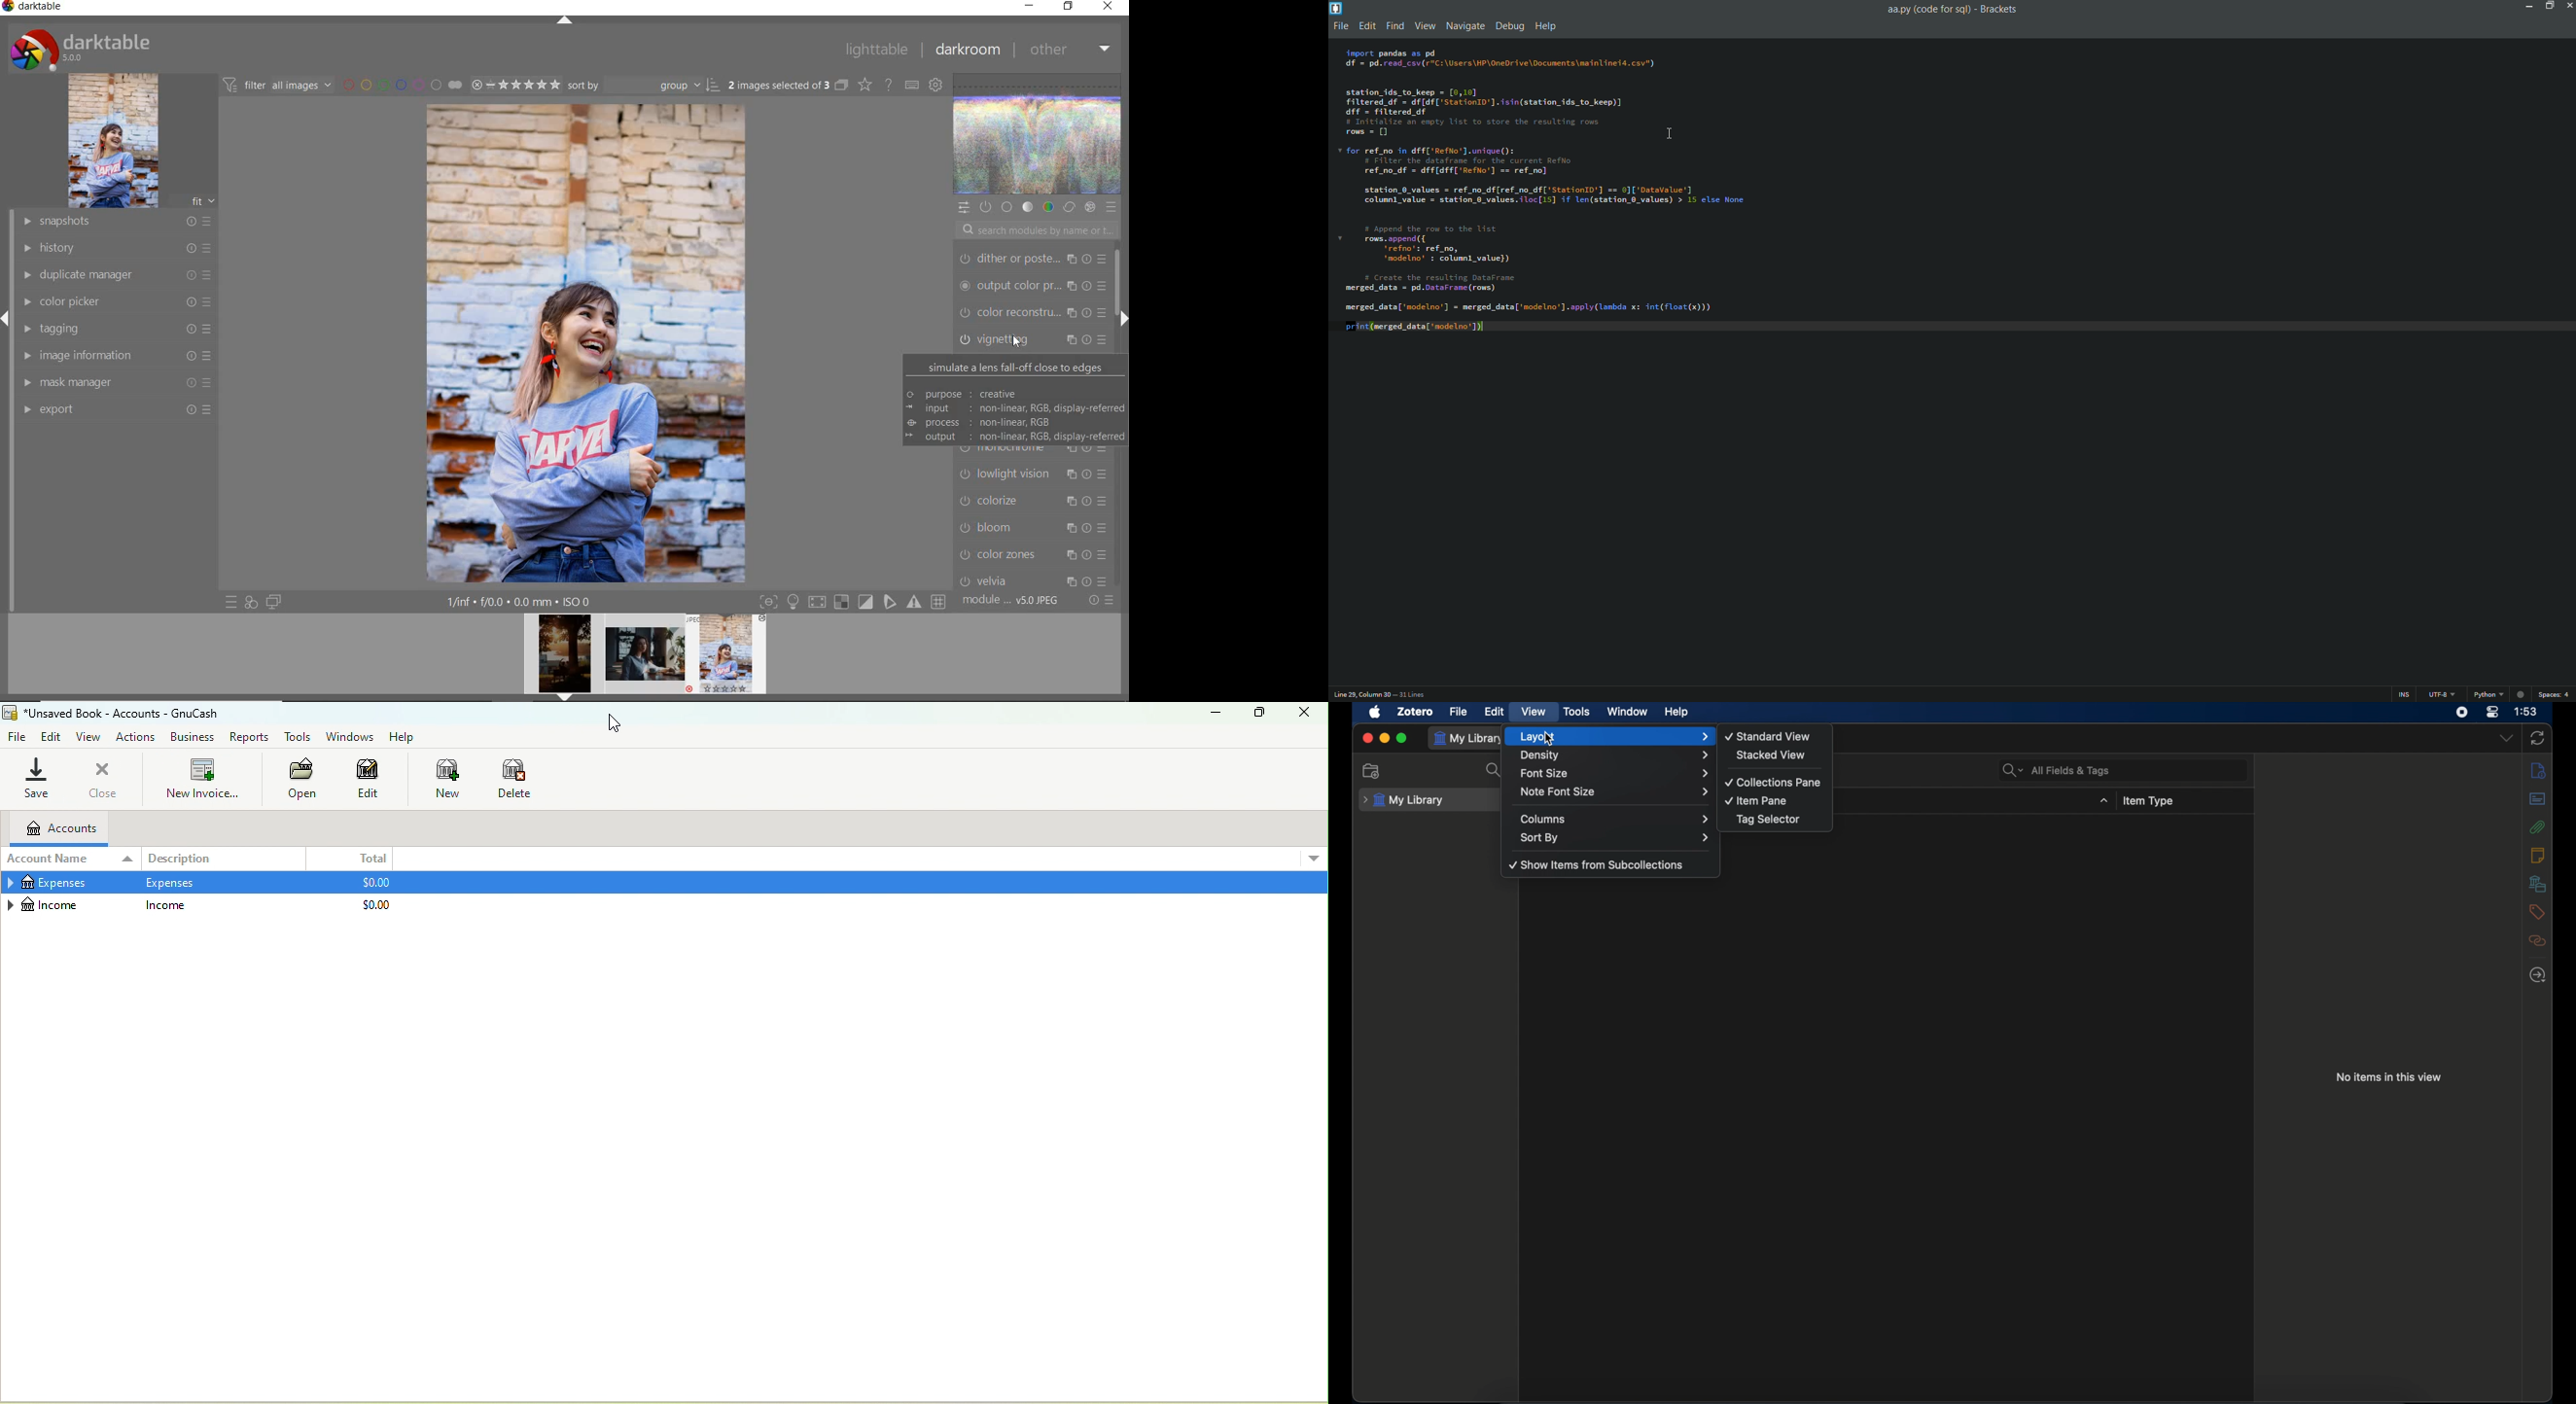 The height and width of the screenshot is (1428, 2576). I want to click on display a second darkroom image window, so click(274, 602).